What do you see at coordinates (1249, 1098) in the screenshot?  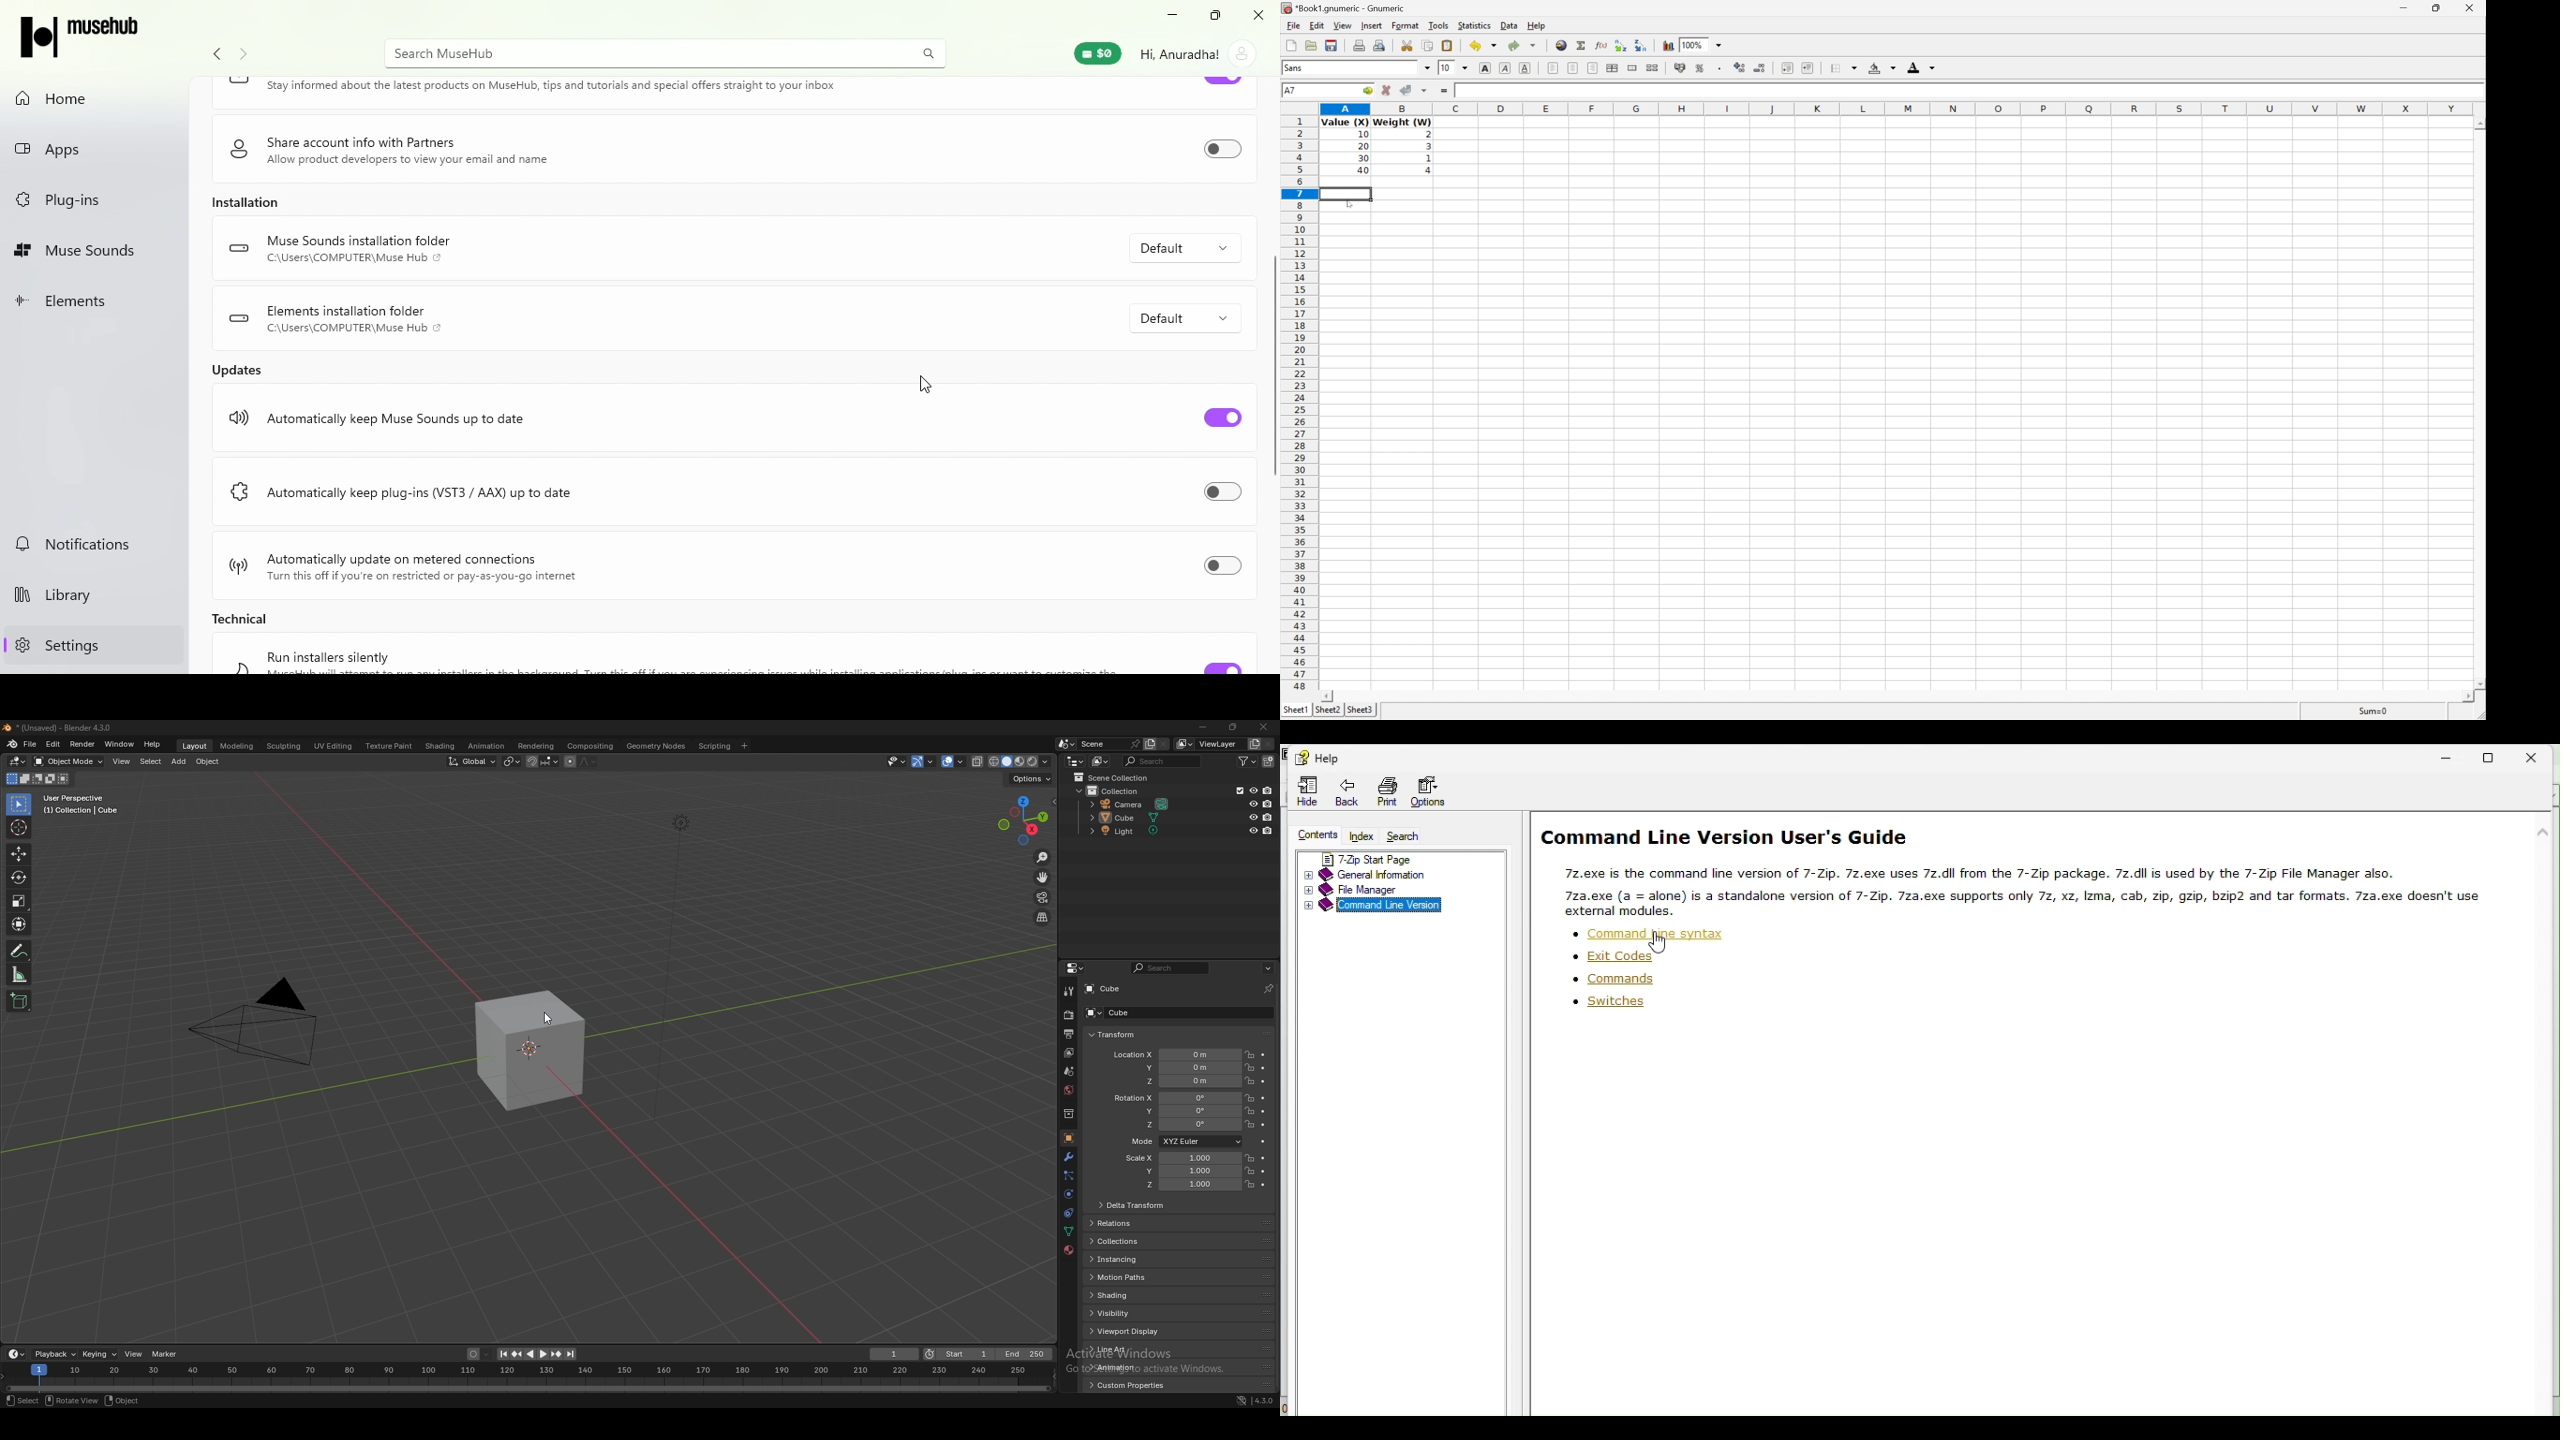 I see `lock` at bounding box center [1249, 1098].